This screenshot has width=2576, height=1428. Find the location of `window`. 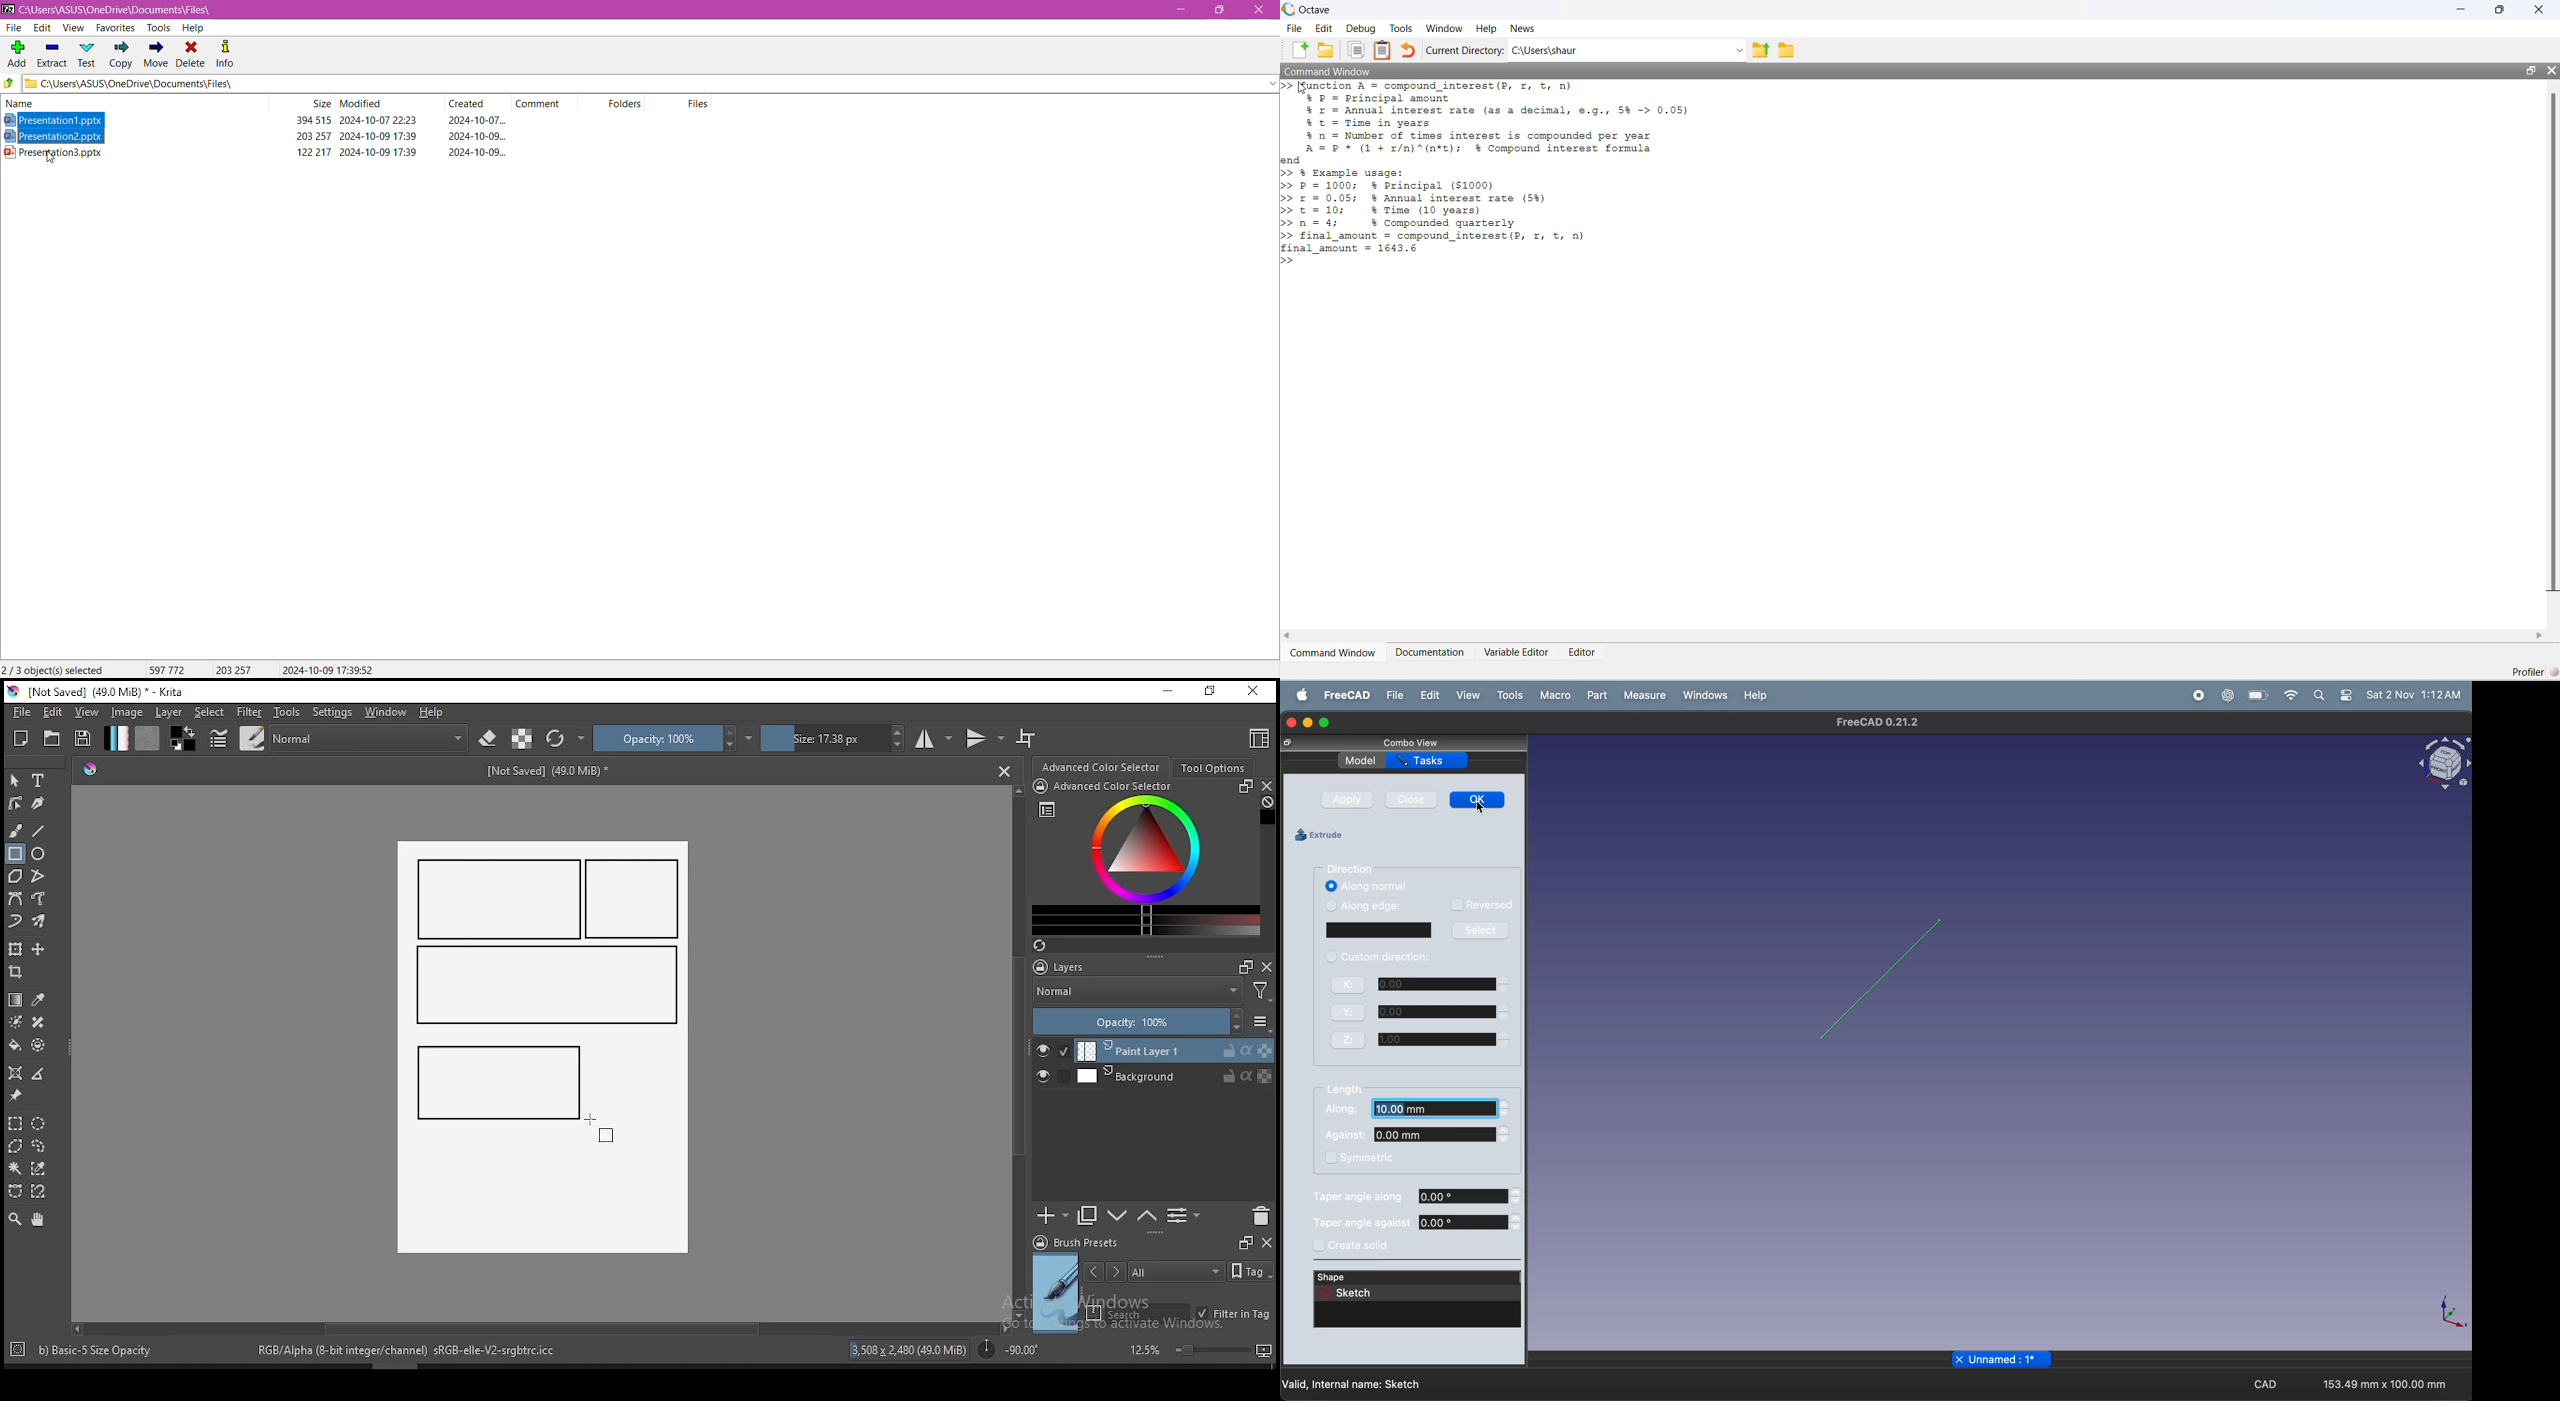

window is located at coordinates (1378, 930).